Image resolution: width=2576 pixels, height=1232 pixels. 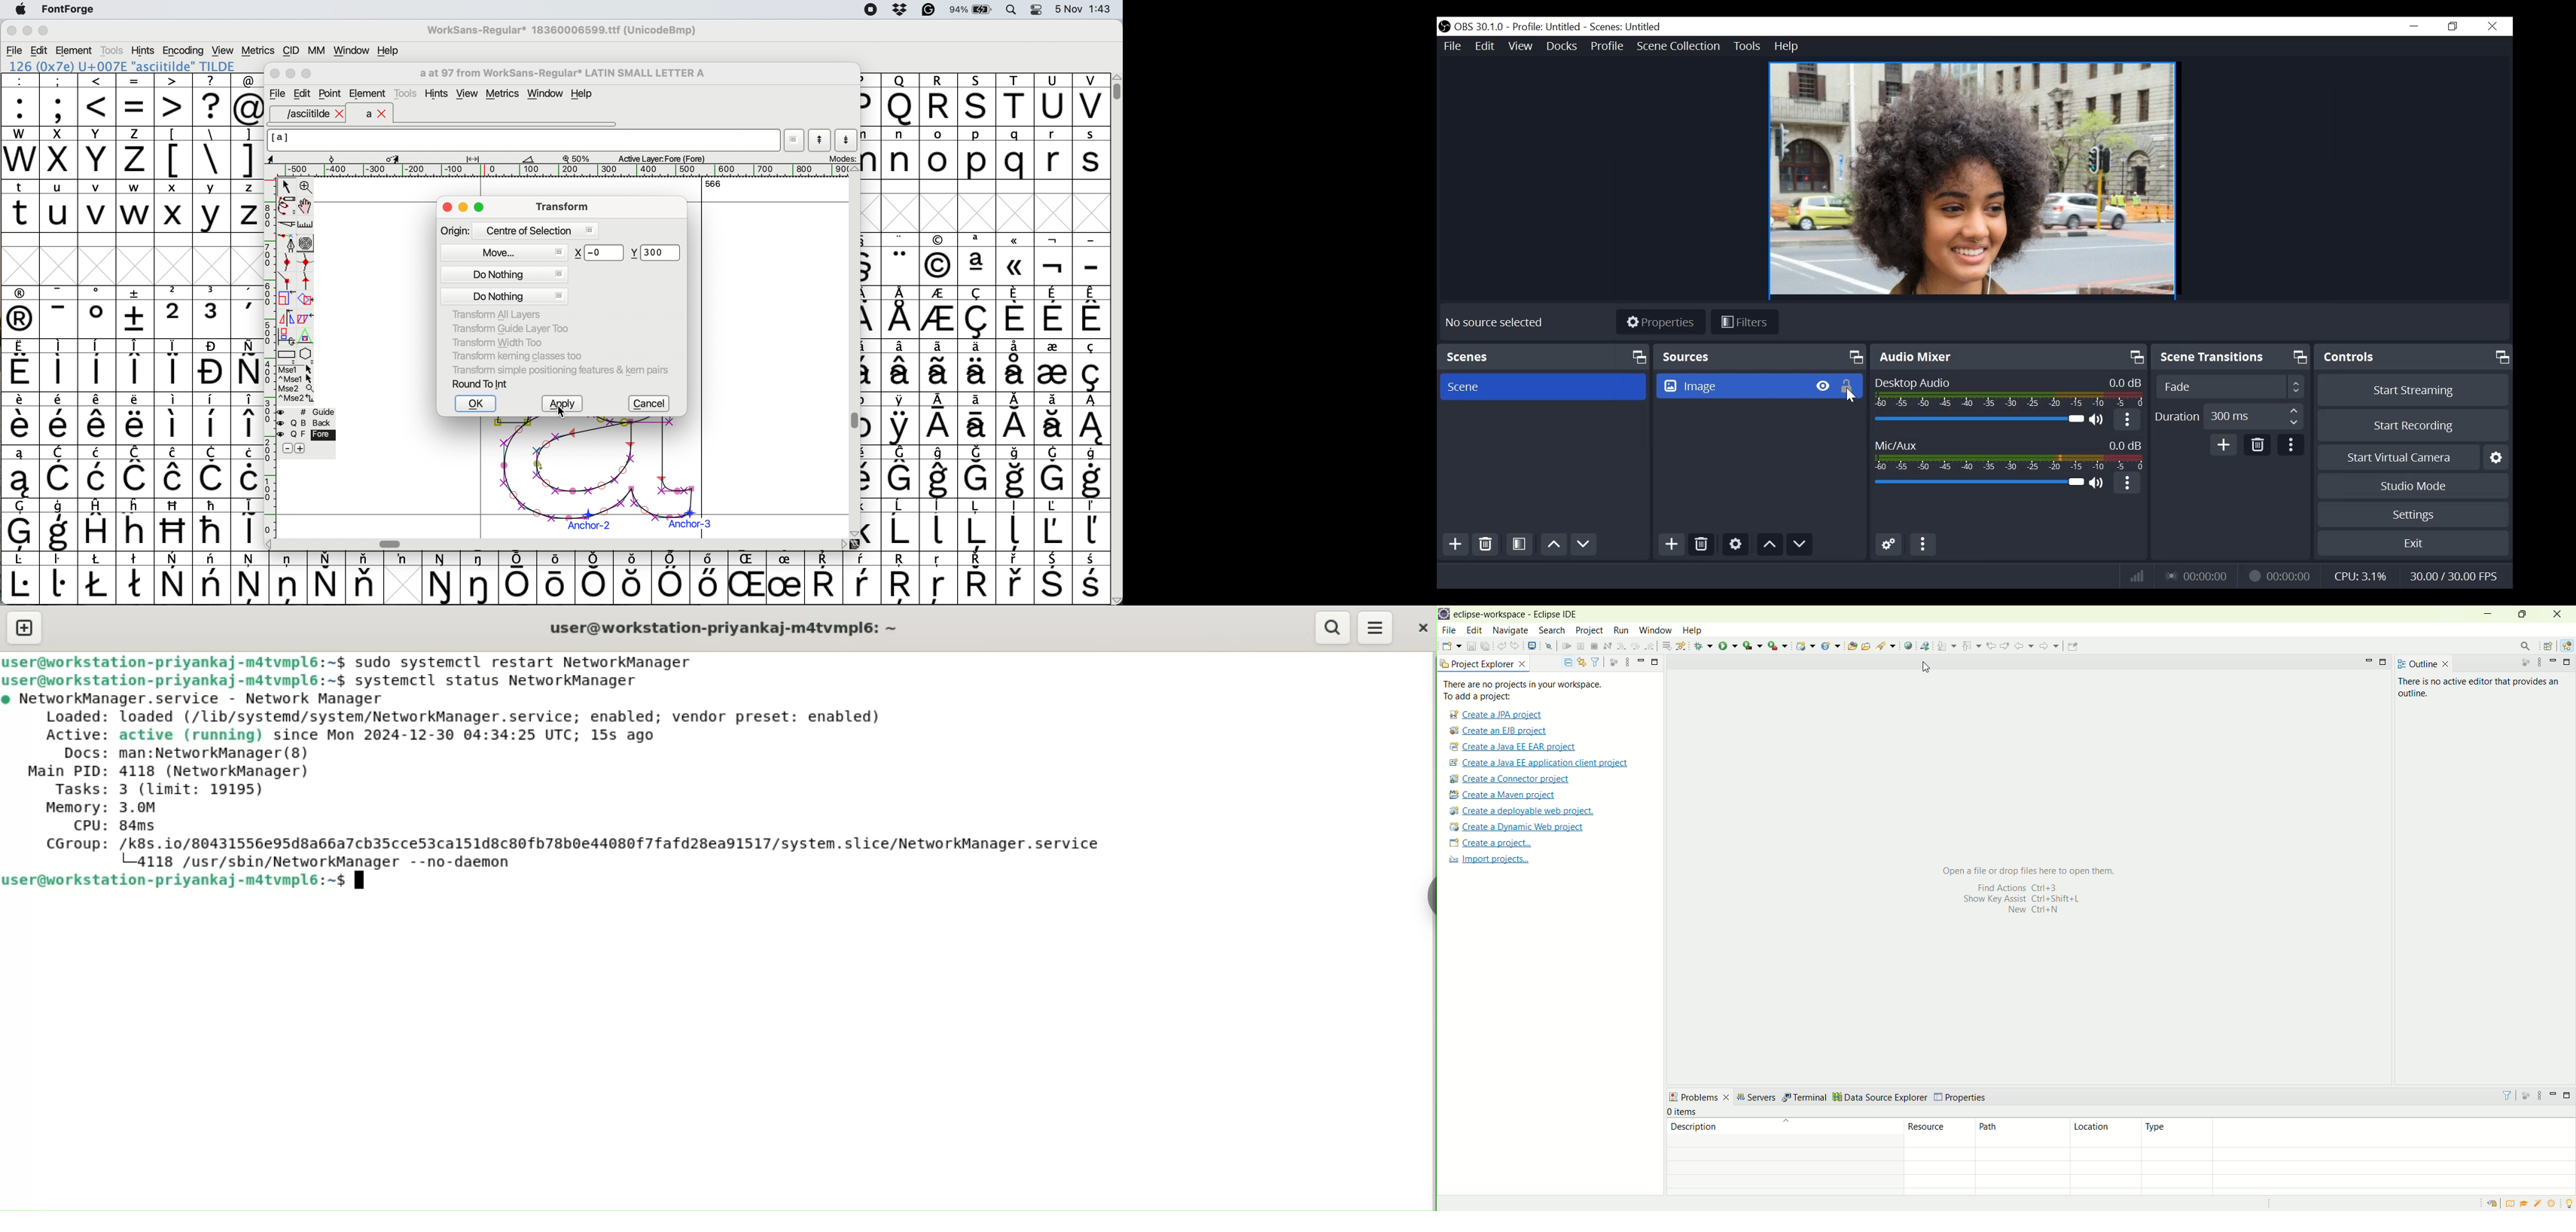 What do you see at coordinates (2569, 1202) in the screenshot?
I see `tip of the day` at bounding box center [2569, 1202].